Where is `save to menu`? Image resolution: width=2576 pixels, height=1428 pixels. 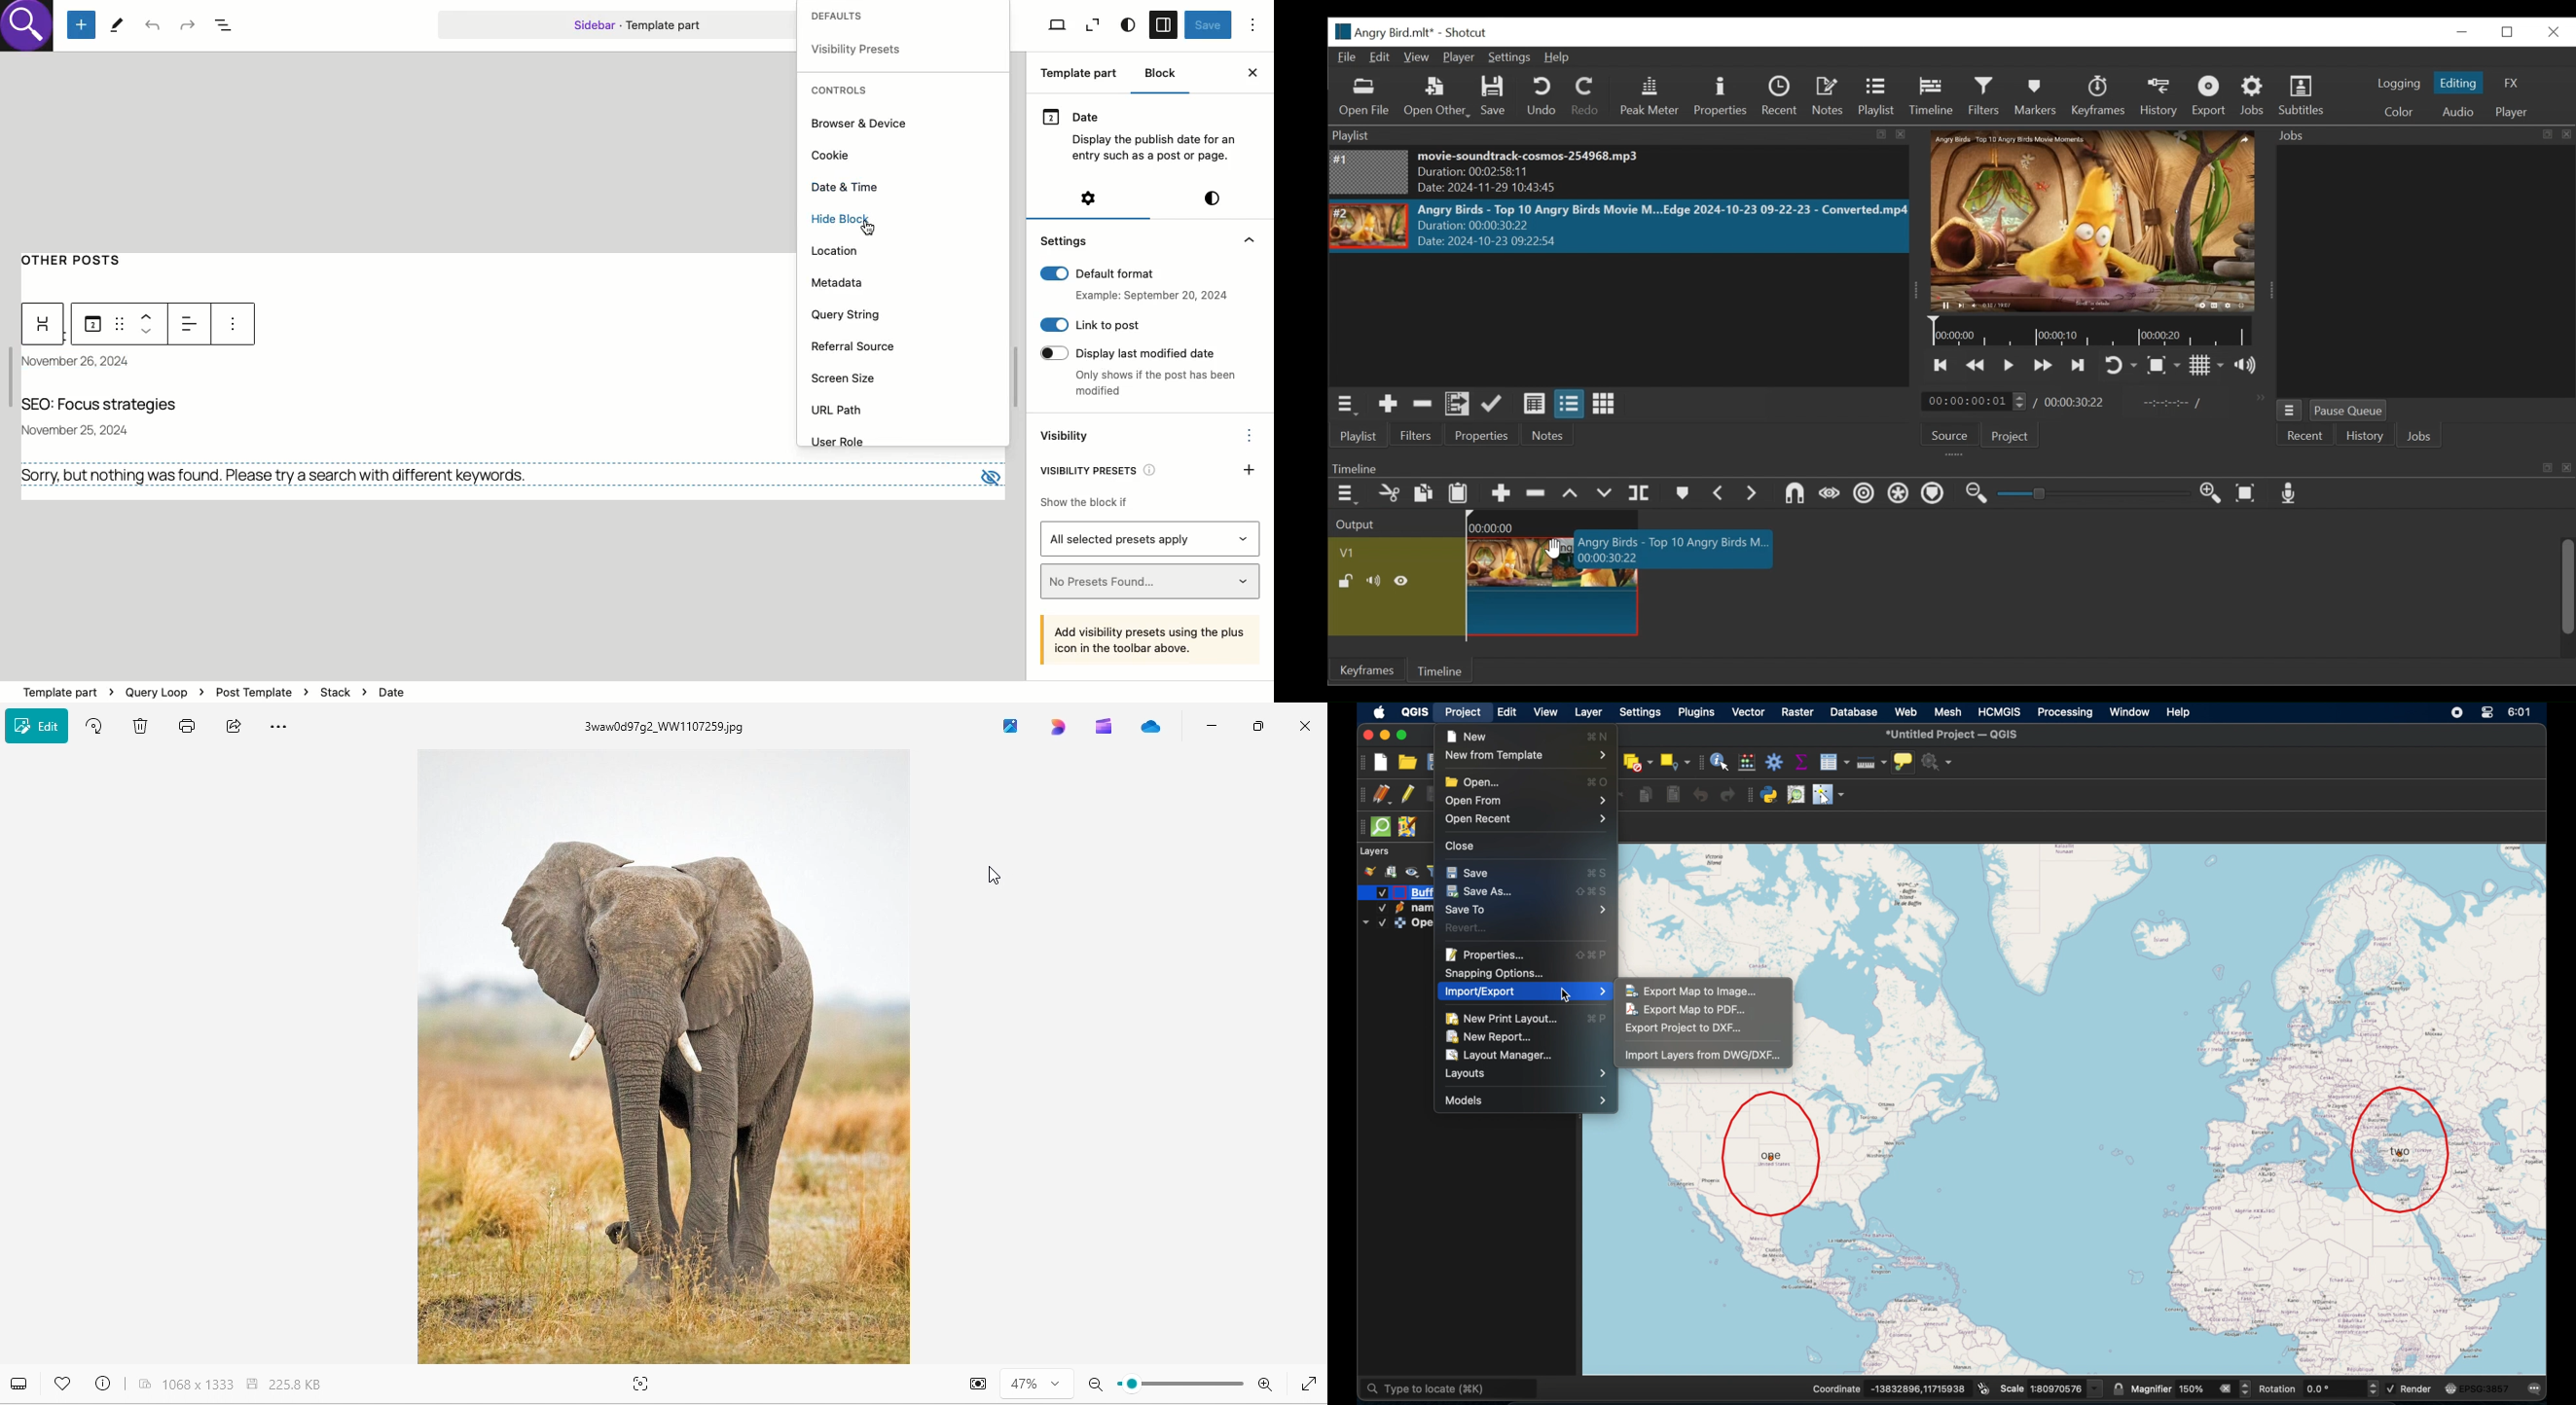
save to menu is located at coordinates (1531, 910).